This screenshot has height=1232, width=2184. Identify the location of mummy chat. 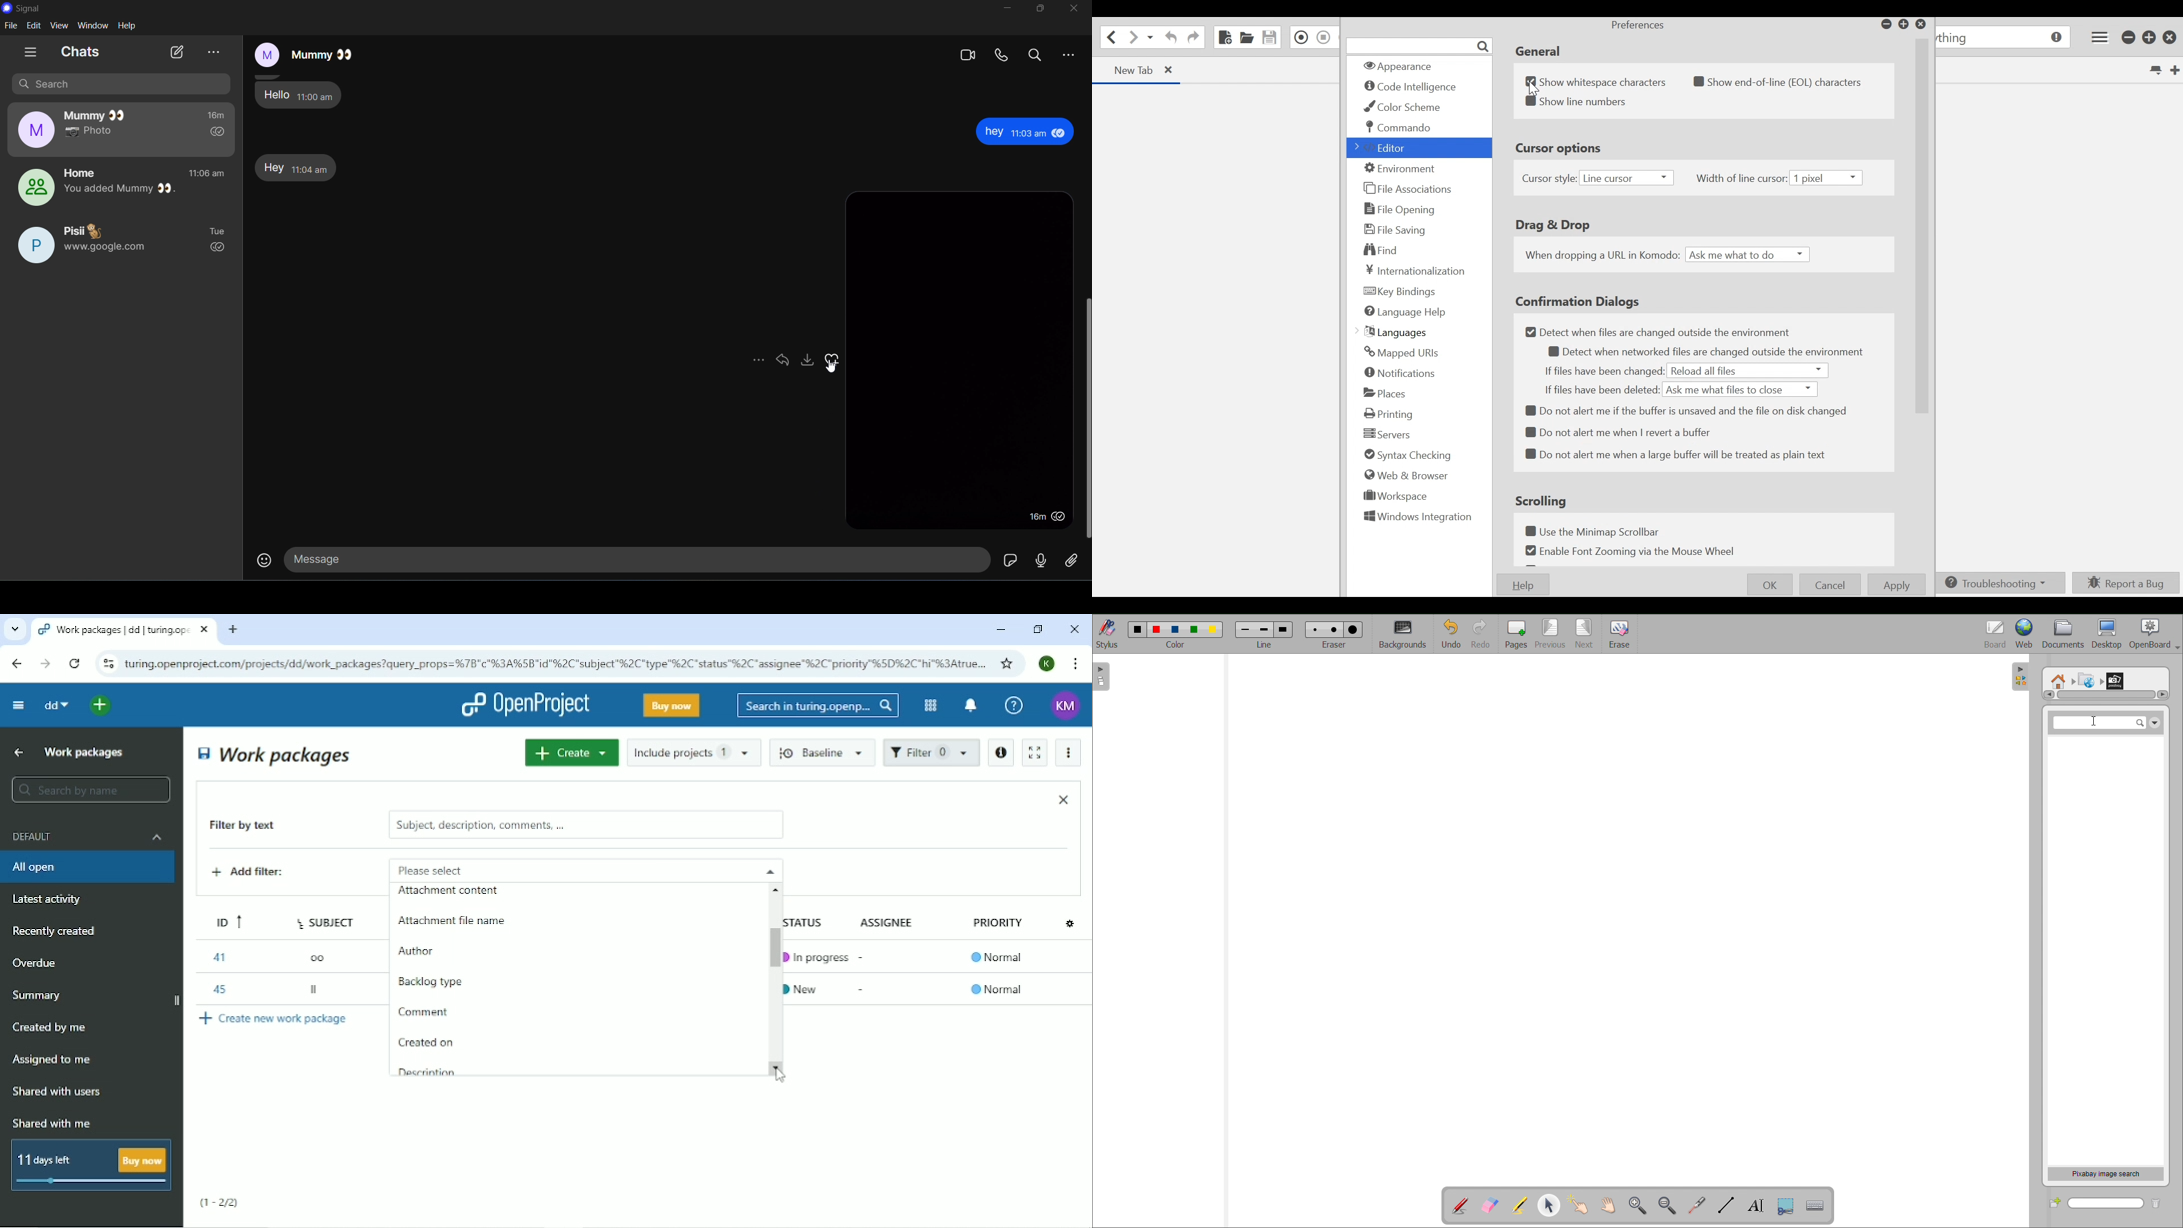
(121, 130).